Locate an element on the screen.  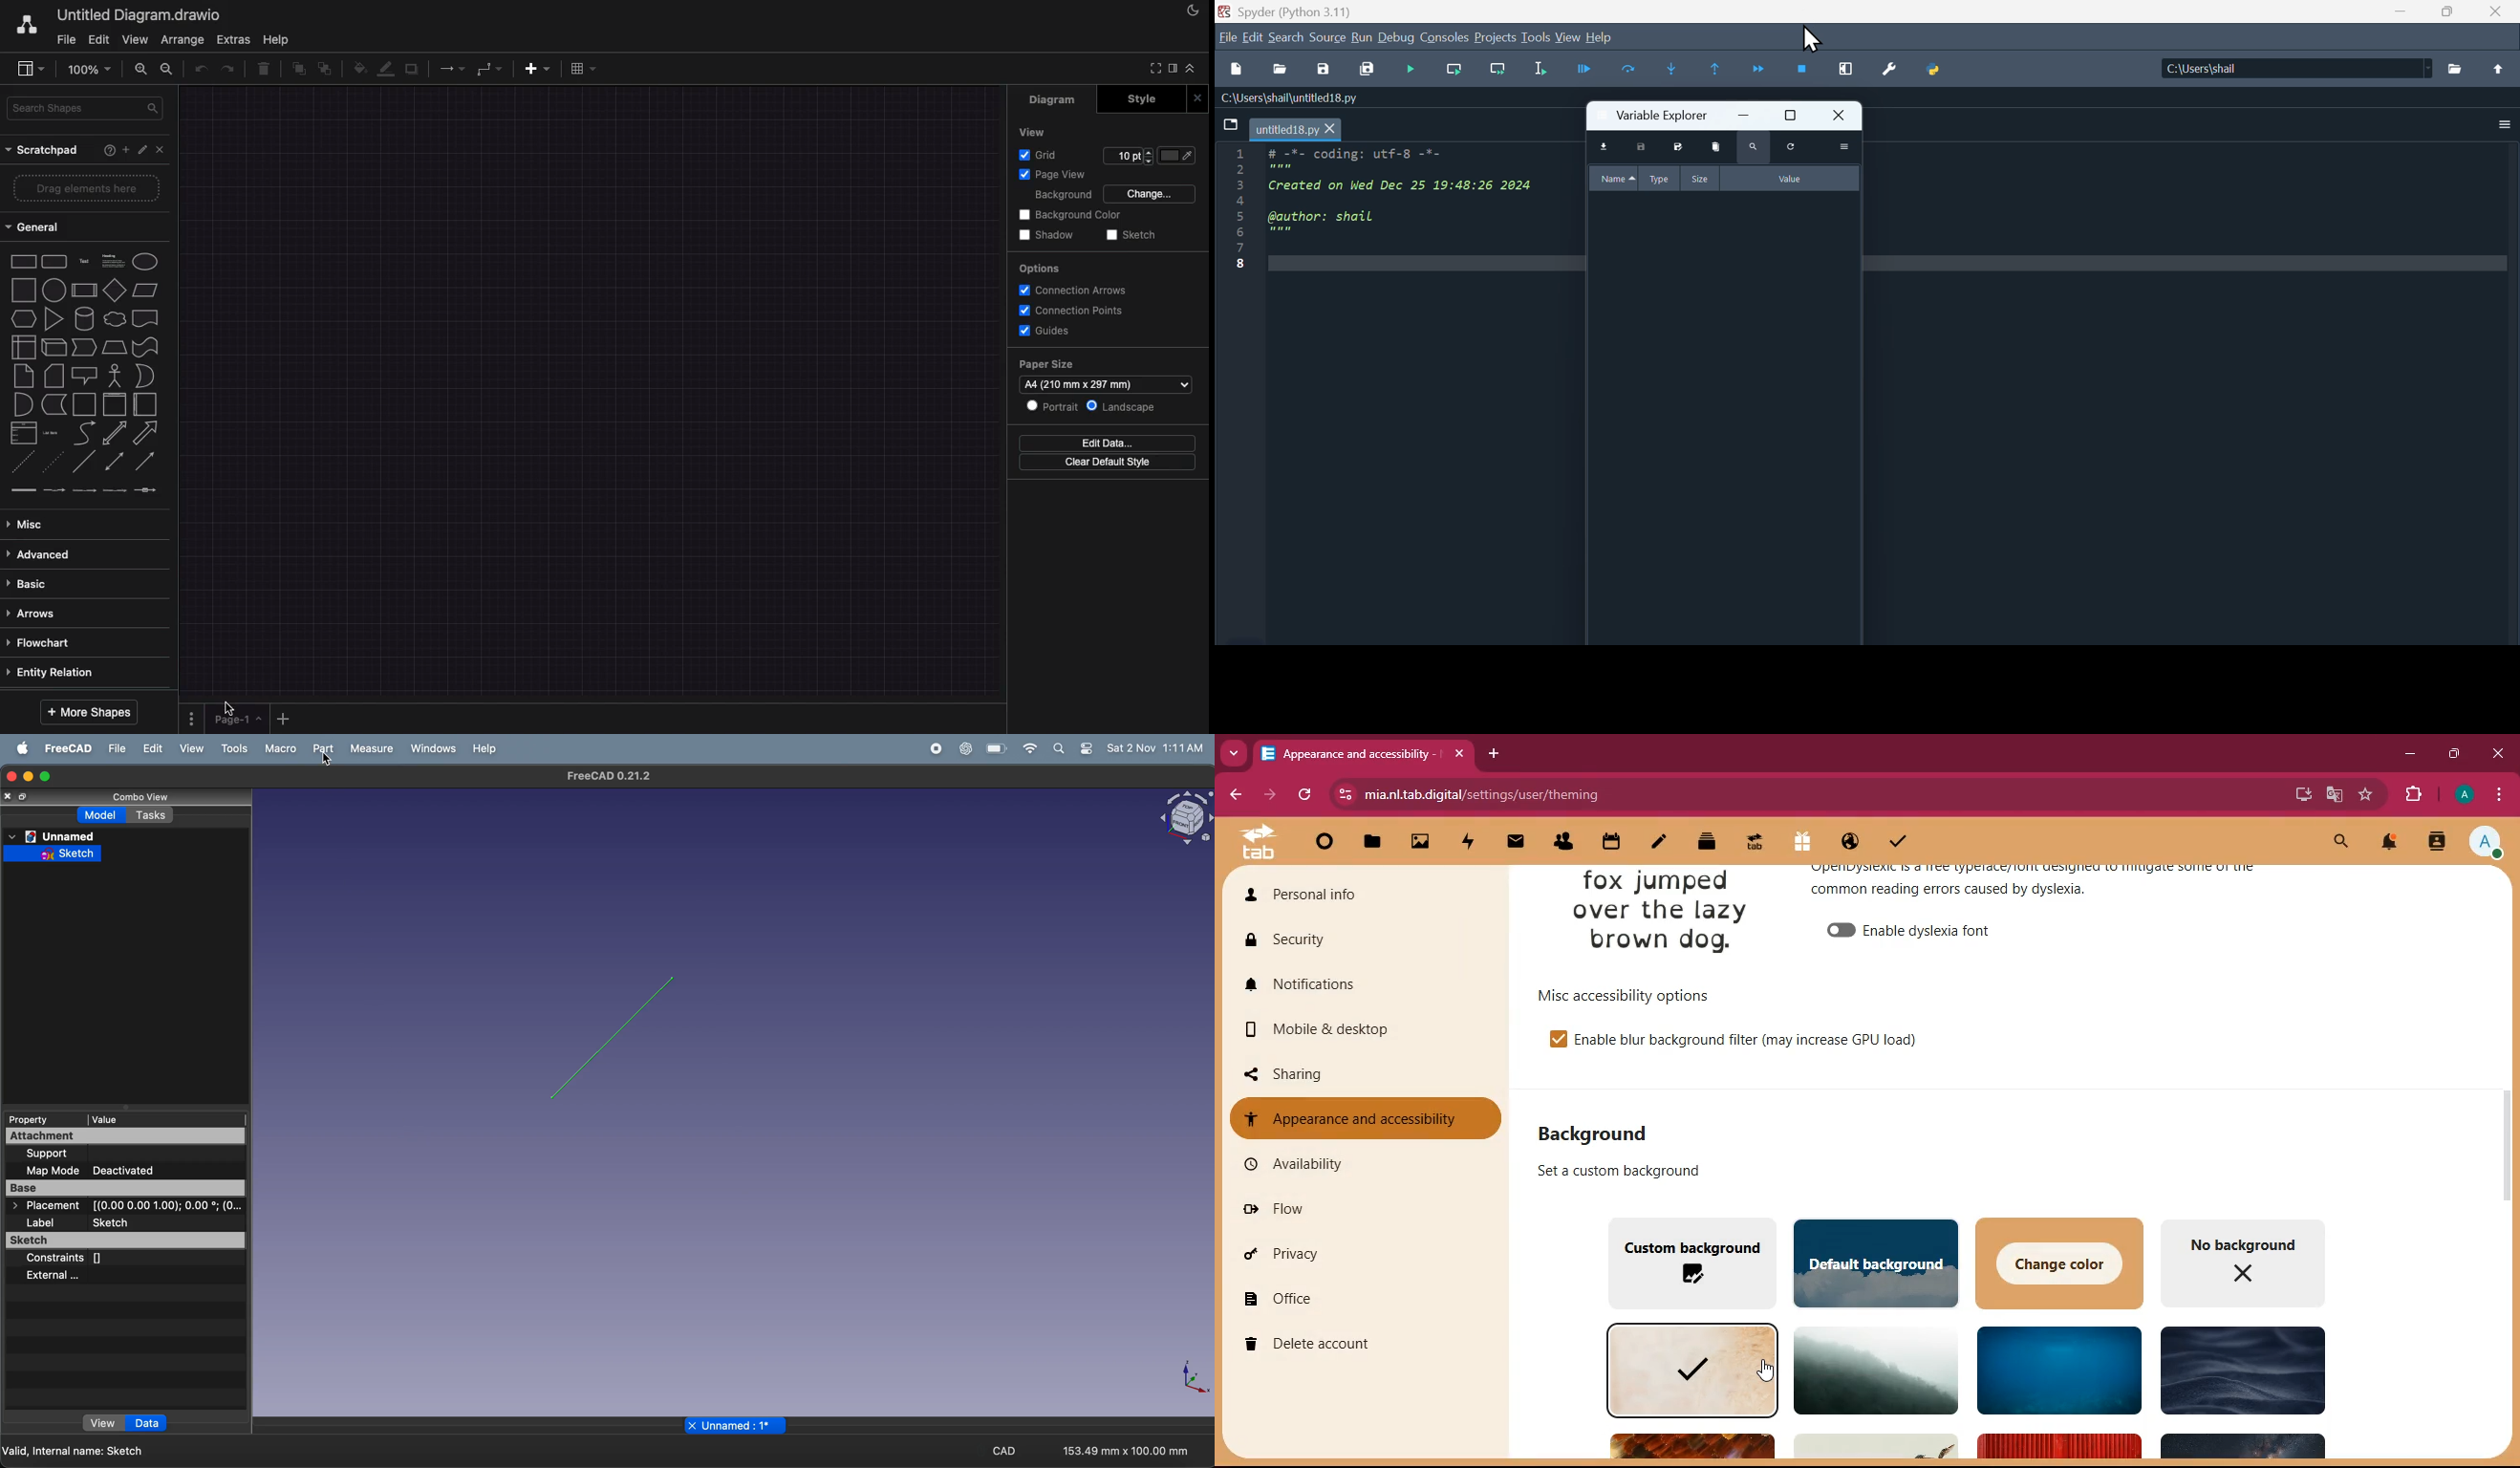
Save is located at coordinates (1327, 71).